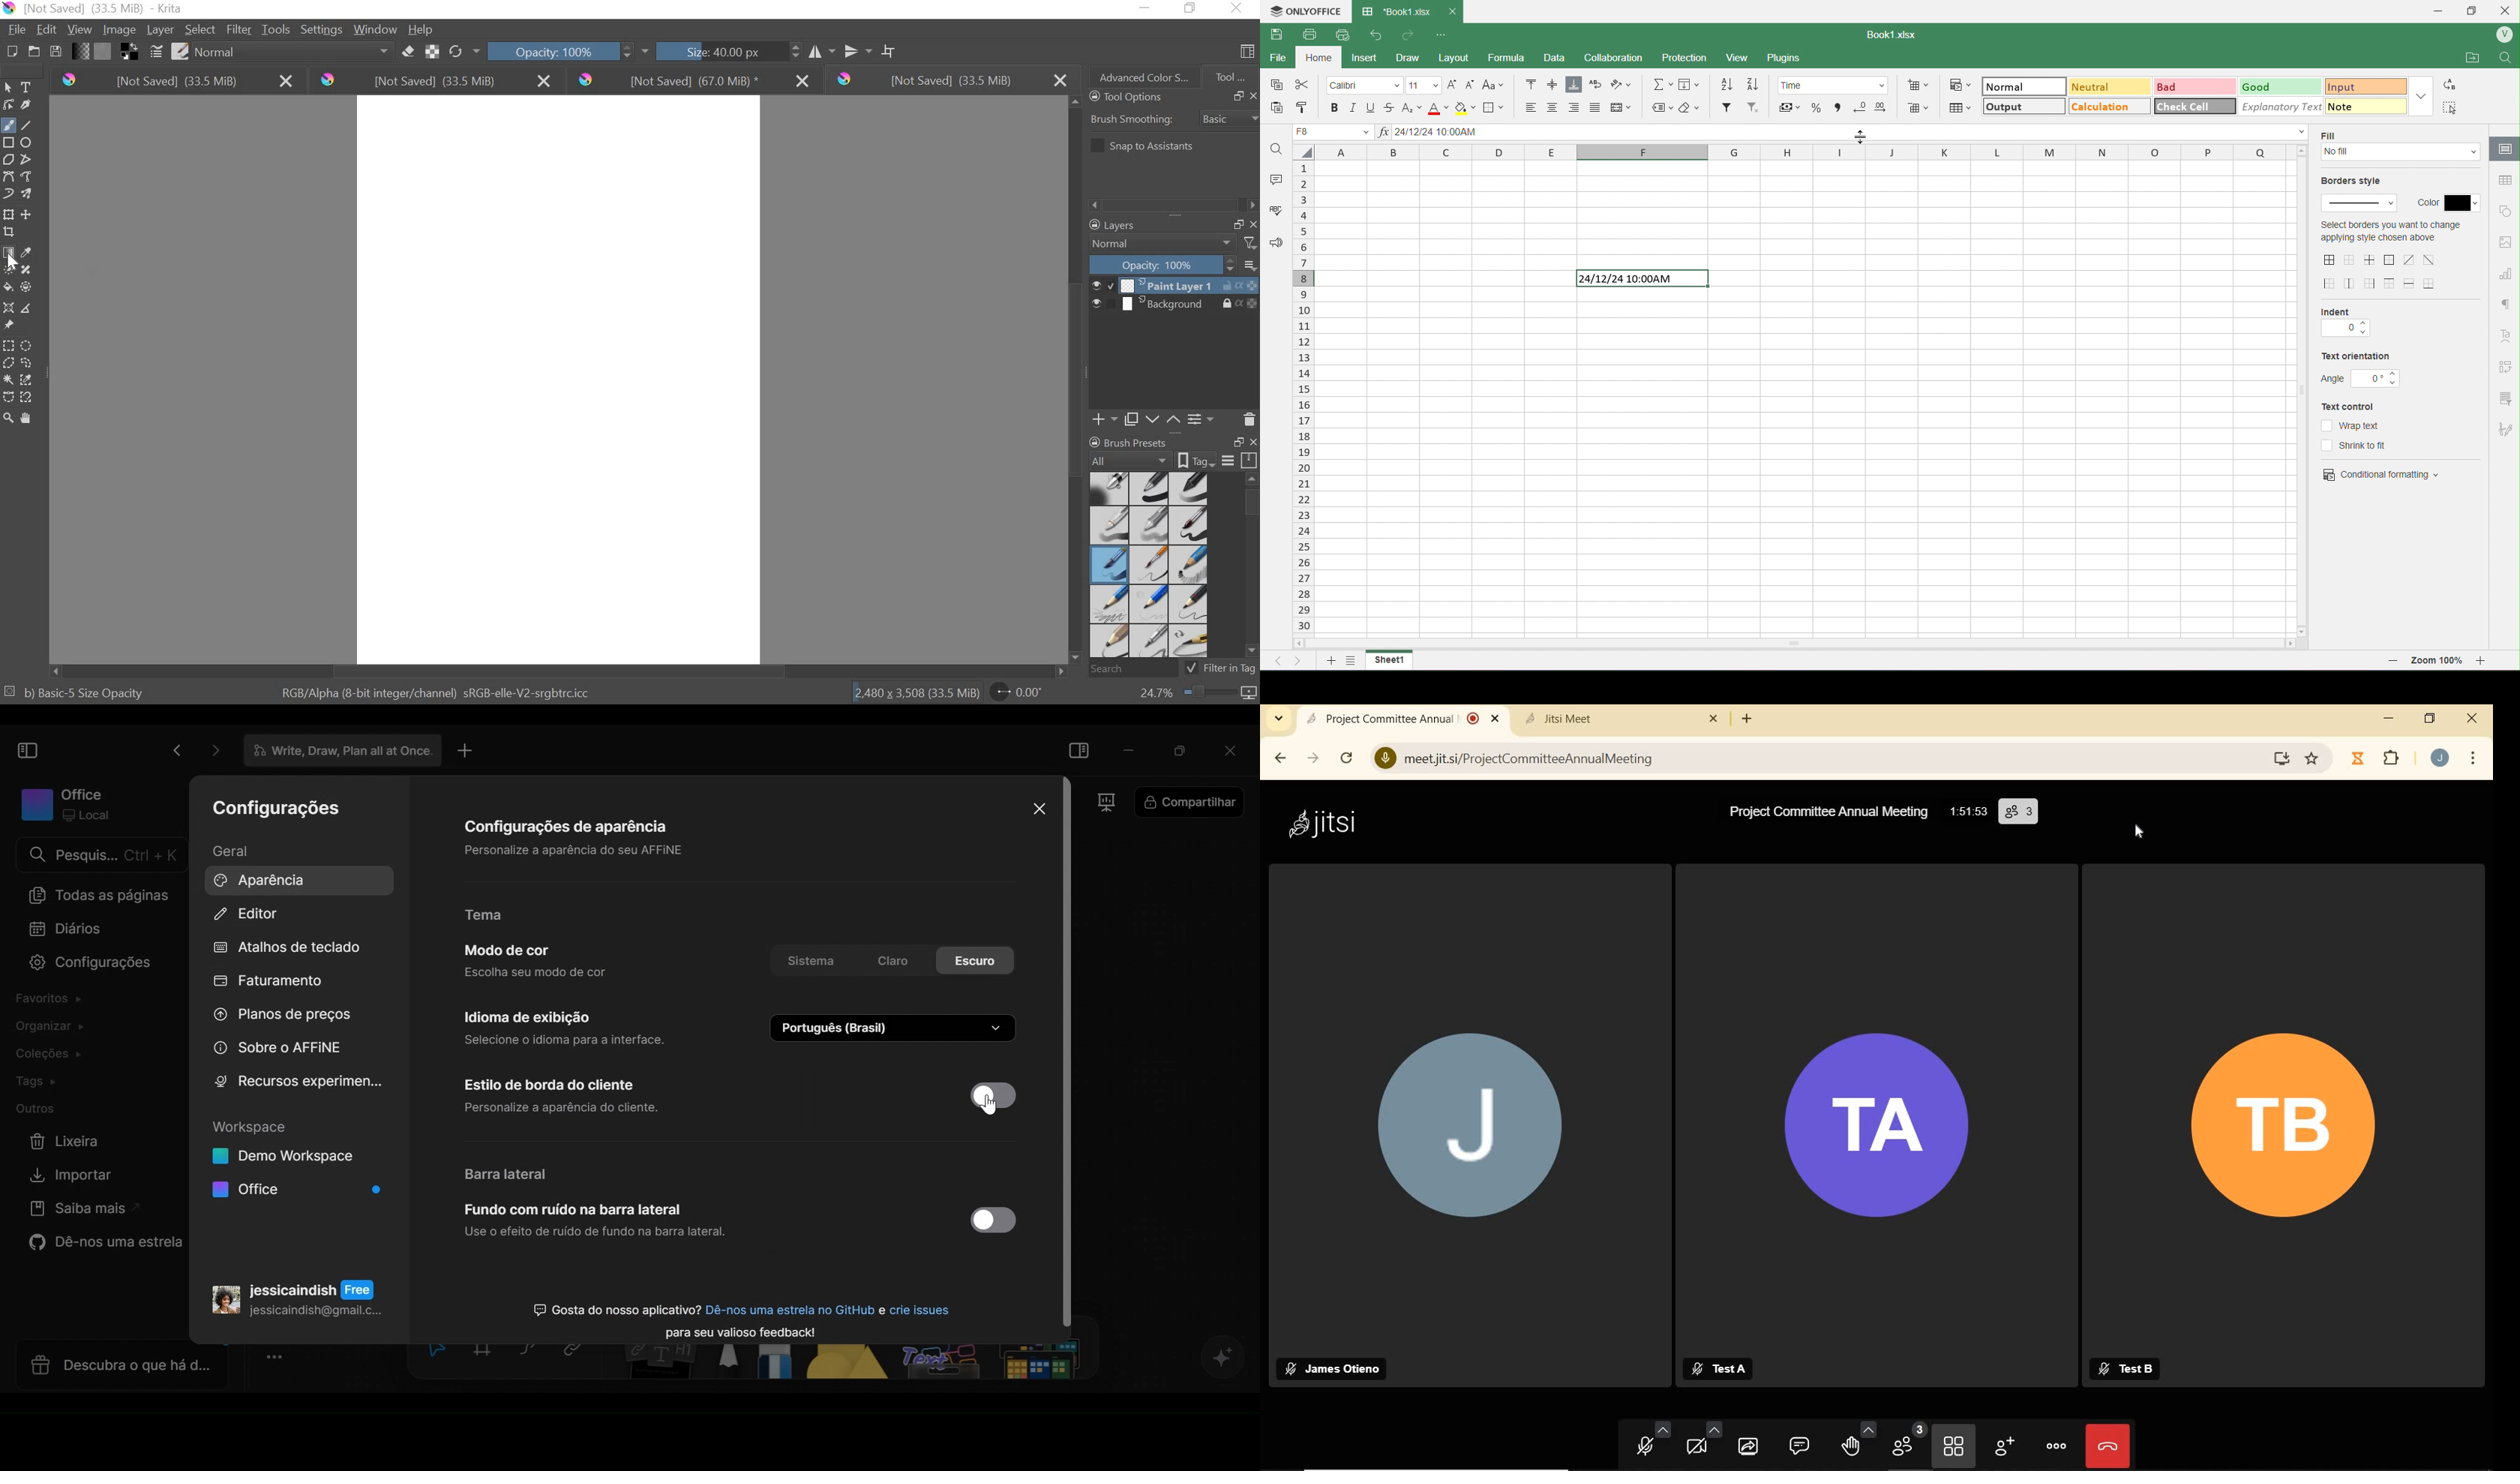 This screenshot has height=1484, width=2520. I want to click on text control, so click(2356, 407).